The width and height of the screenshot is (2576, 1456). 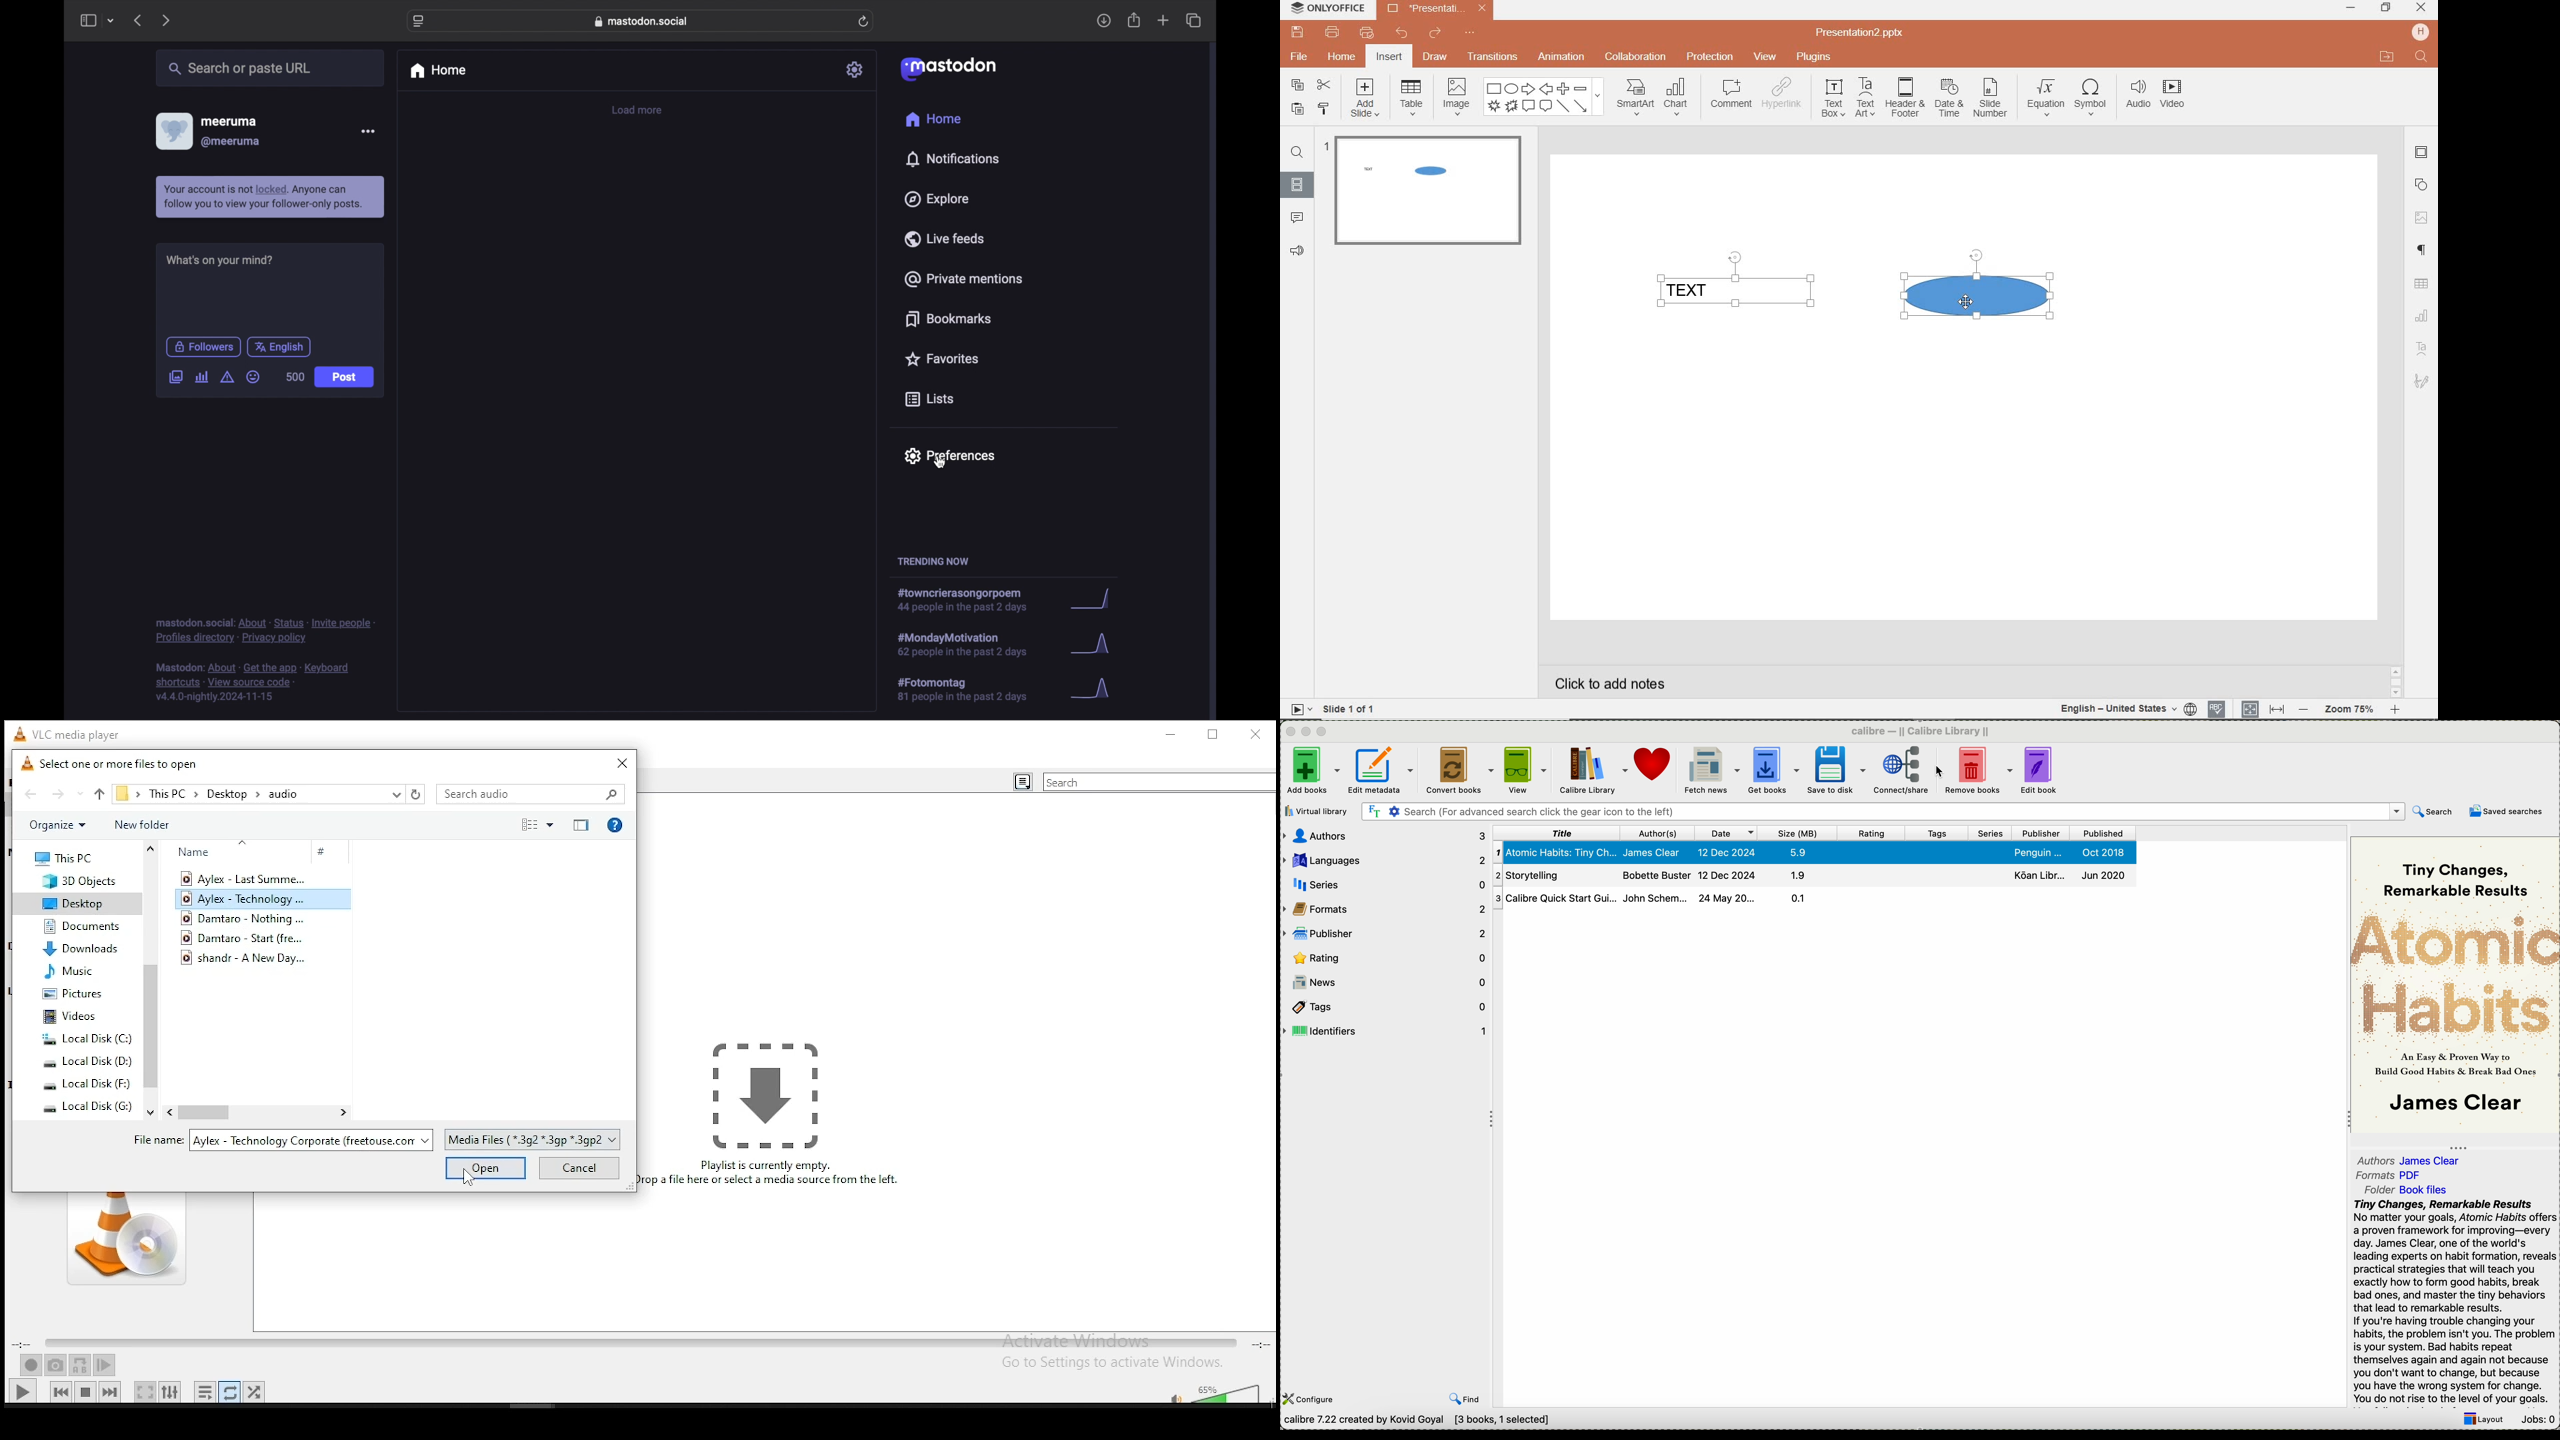 I want to click on random, so click(x=254, y=1392).